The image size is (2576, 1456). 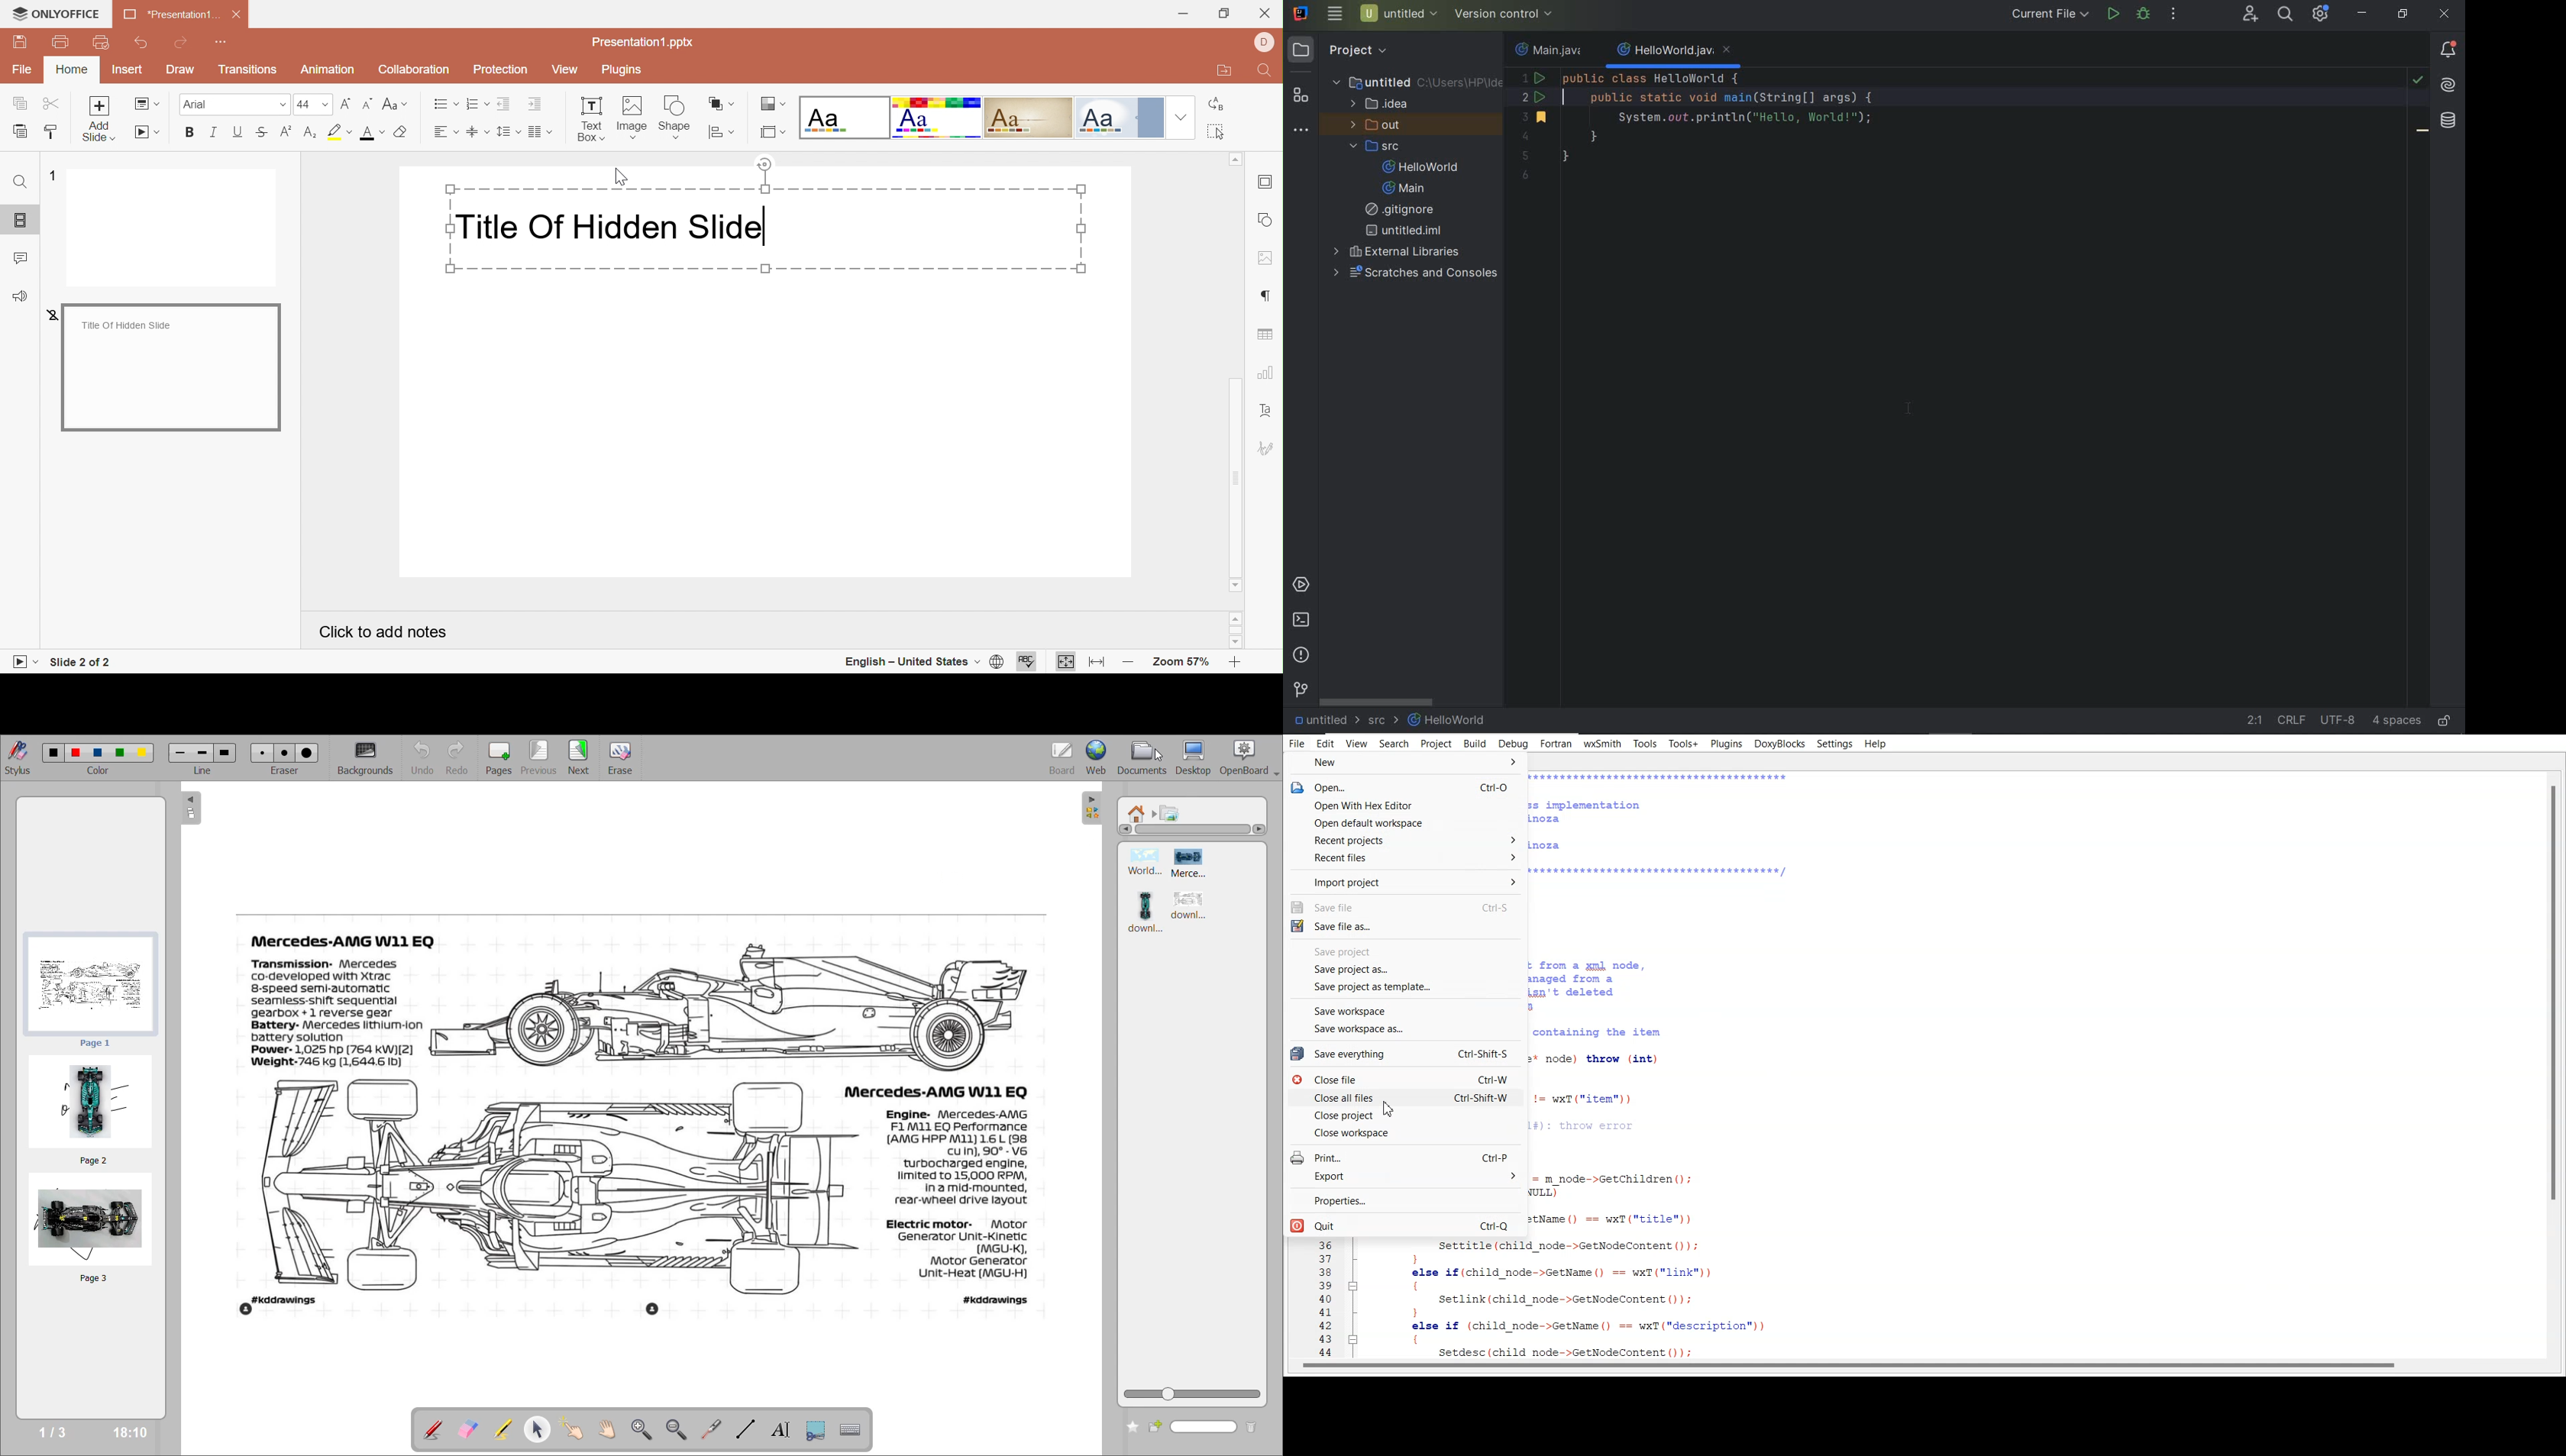 What do you see at coordinates (1725, 743) in the screenshot?
I see `Plugins` at bounding box center [1725, 743].